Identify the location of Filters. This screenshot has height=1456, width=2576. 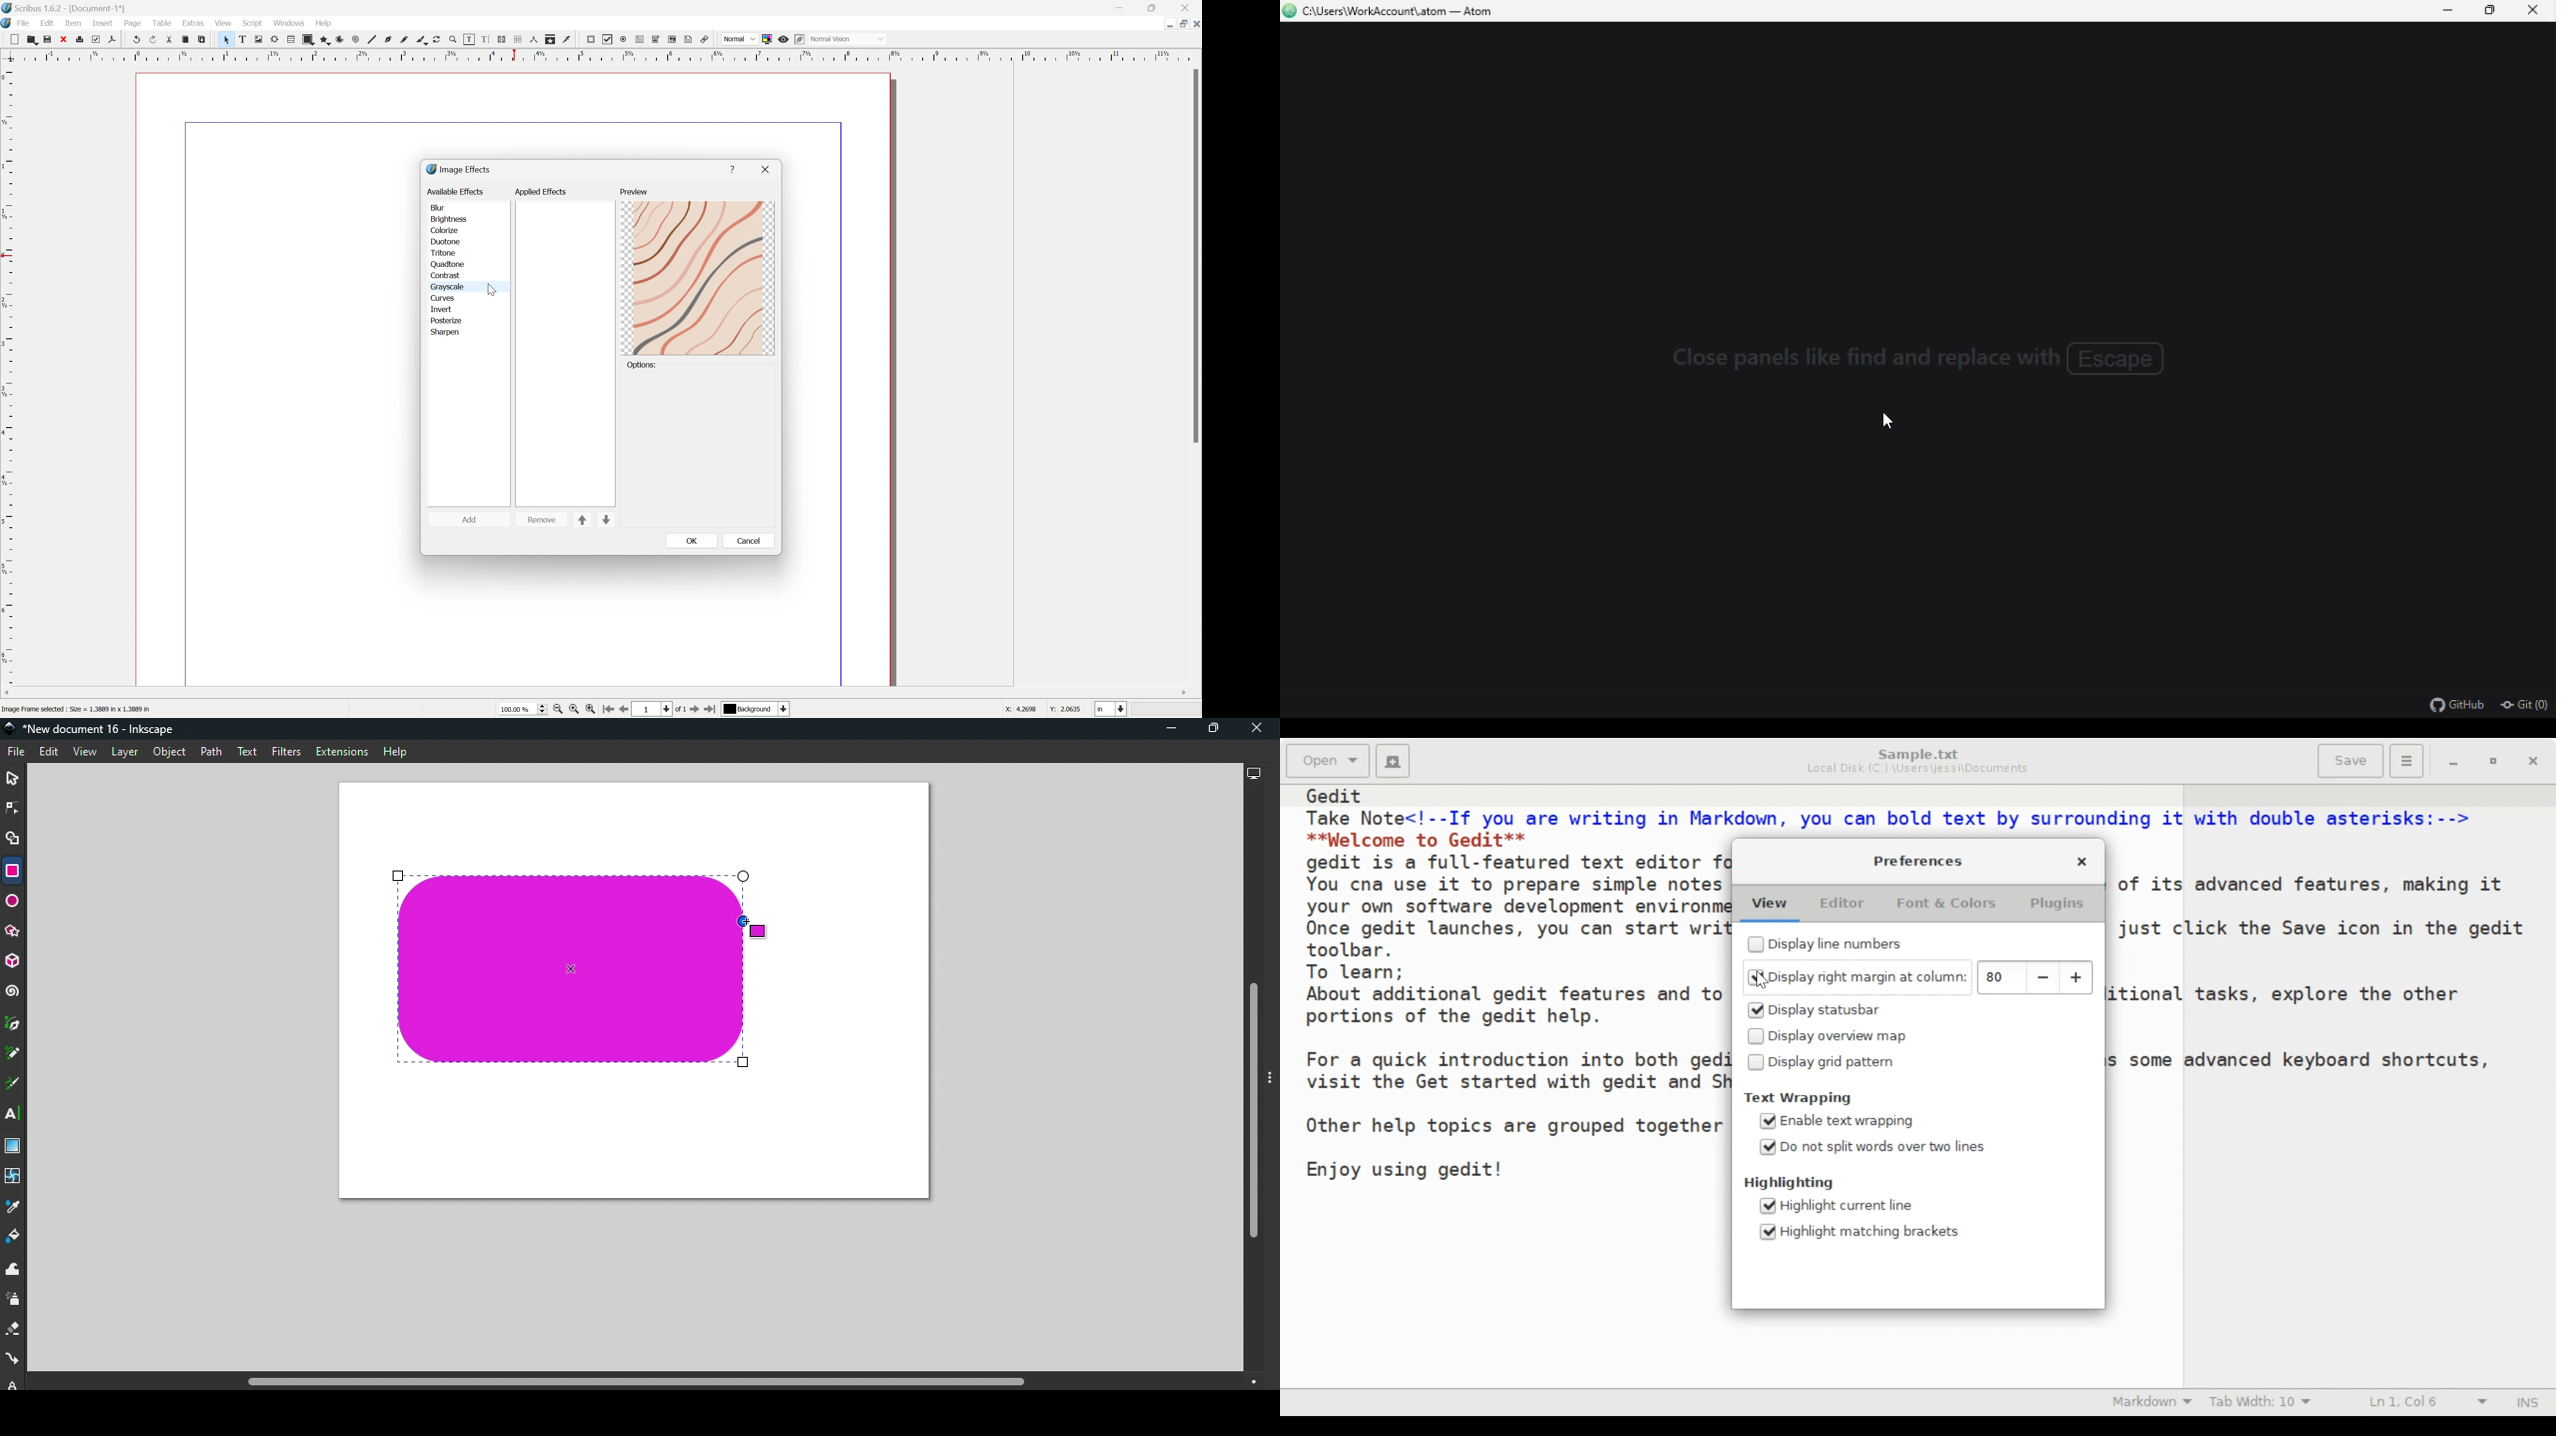
(287, 754).